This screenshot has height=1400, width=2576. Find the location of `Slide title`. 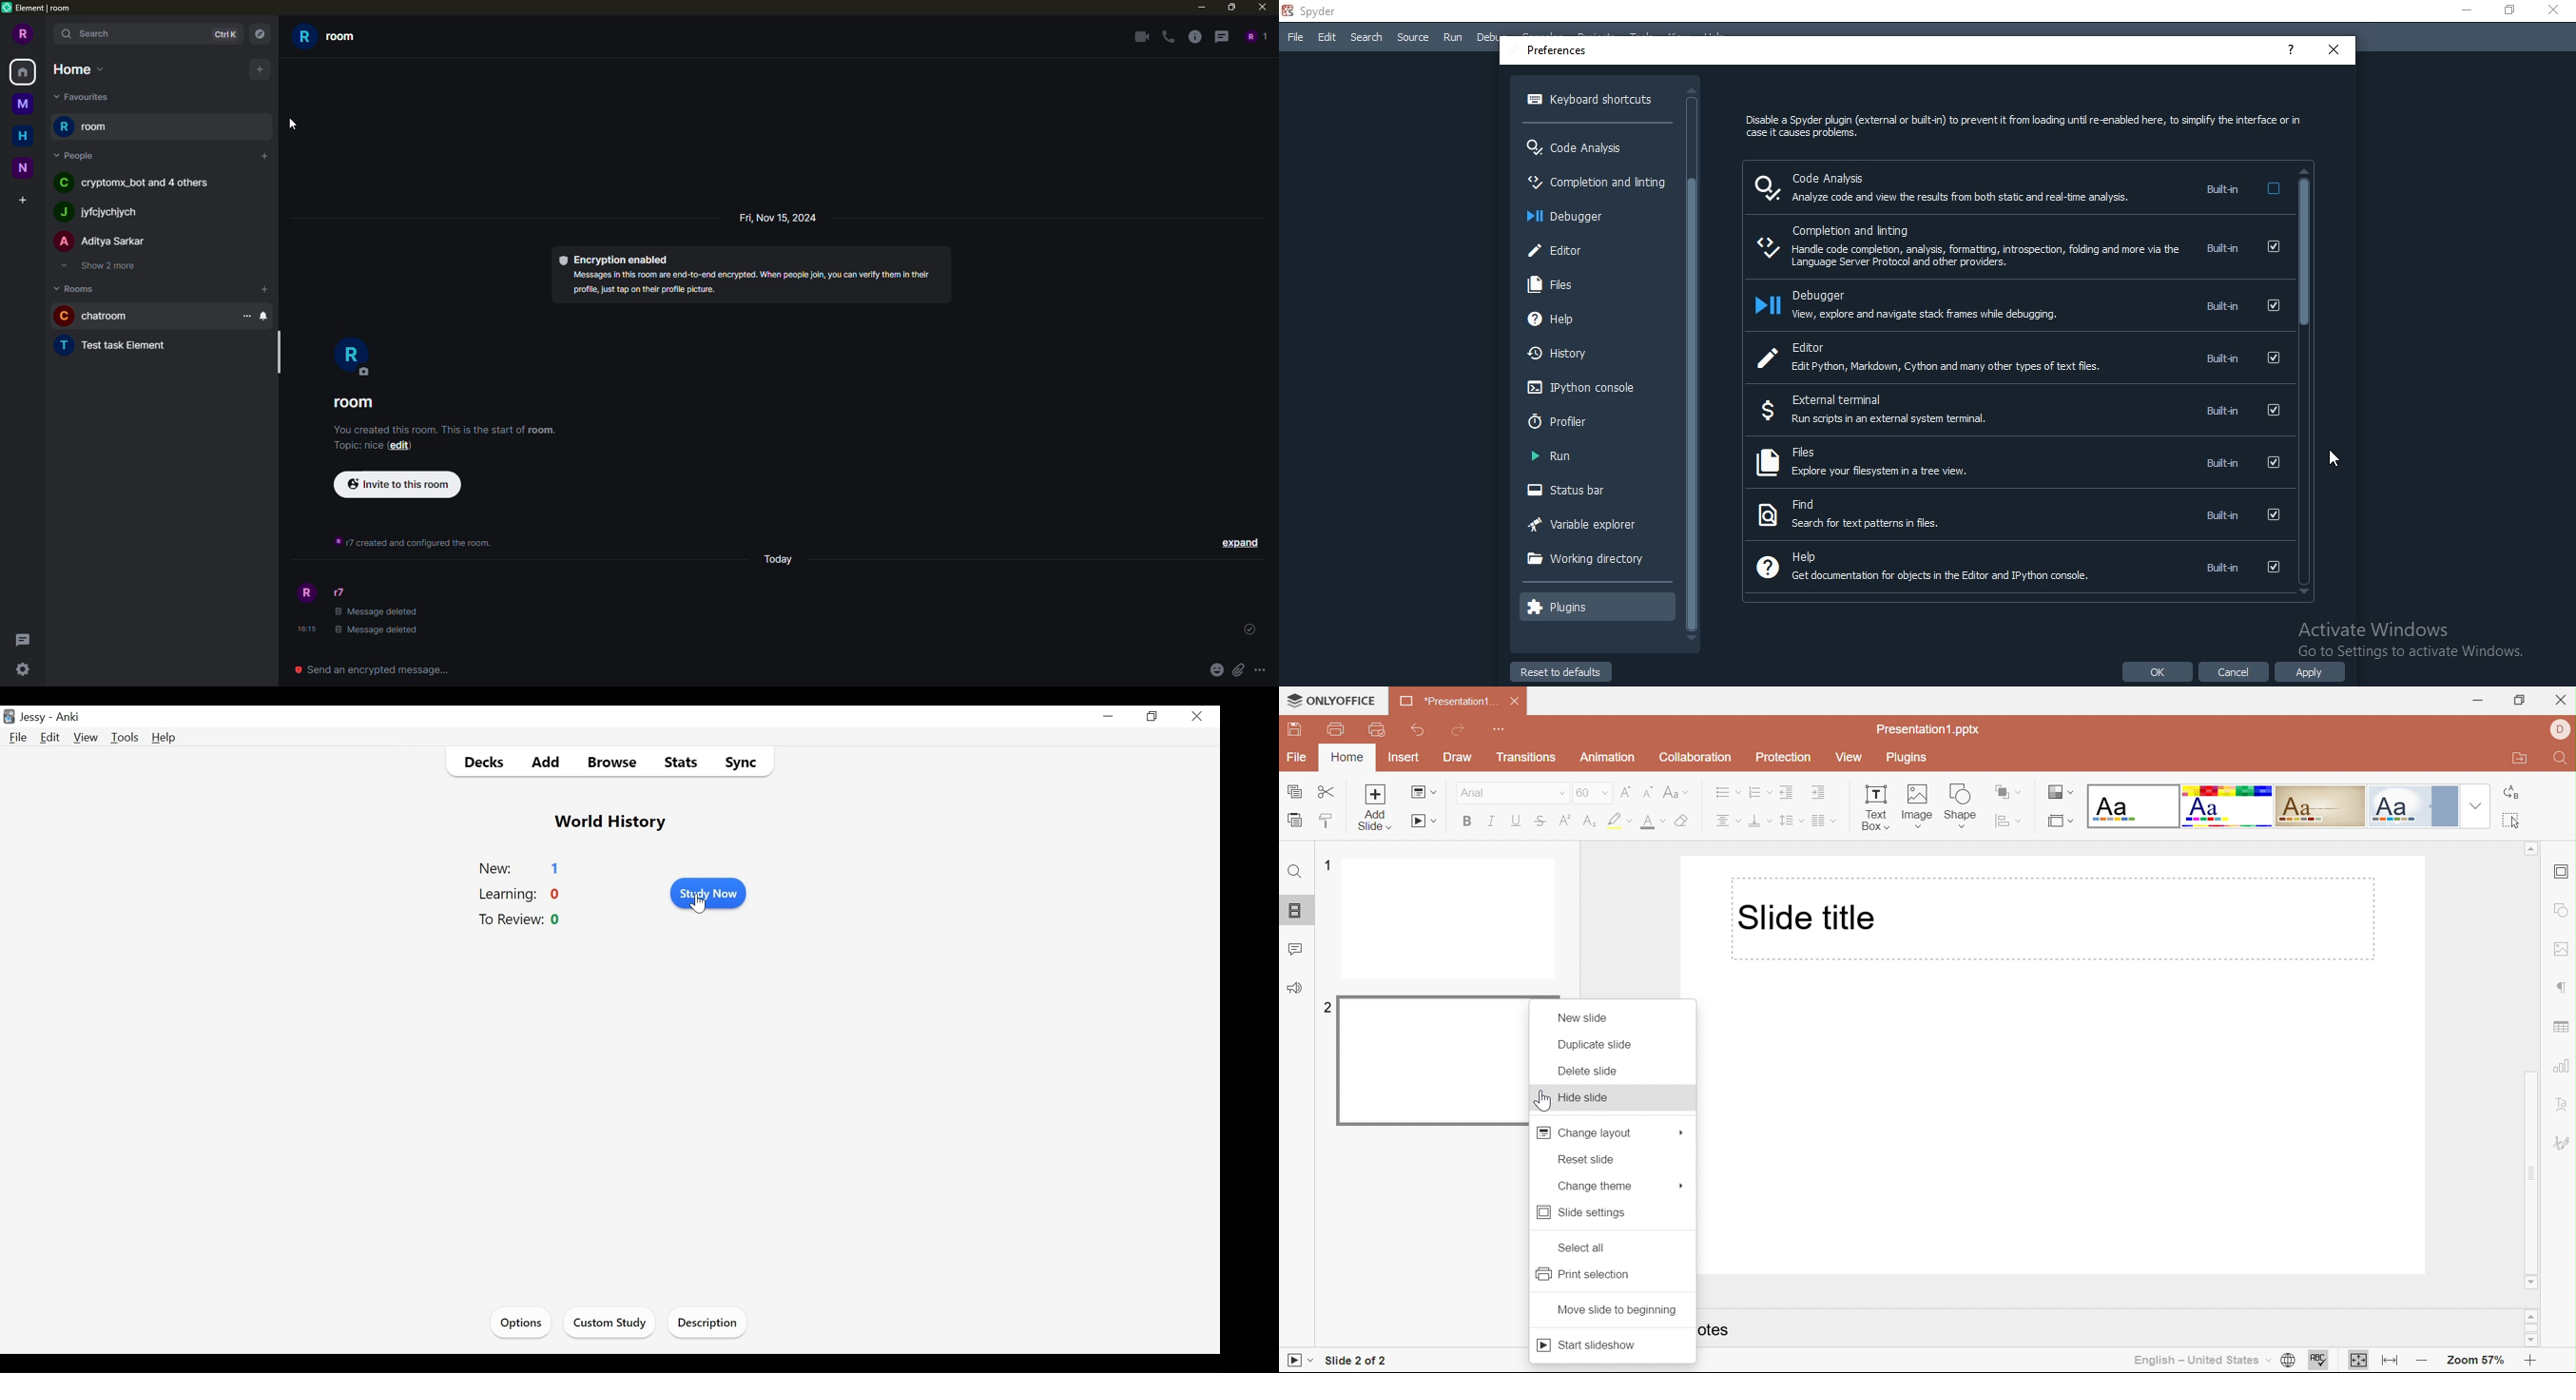

Slide title is located at coordinates (1808, 917).